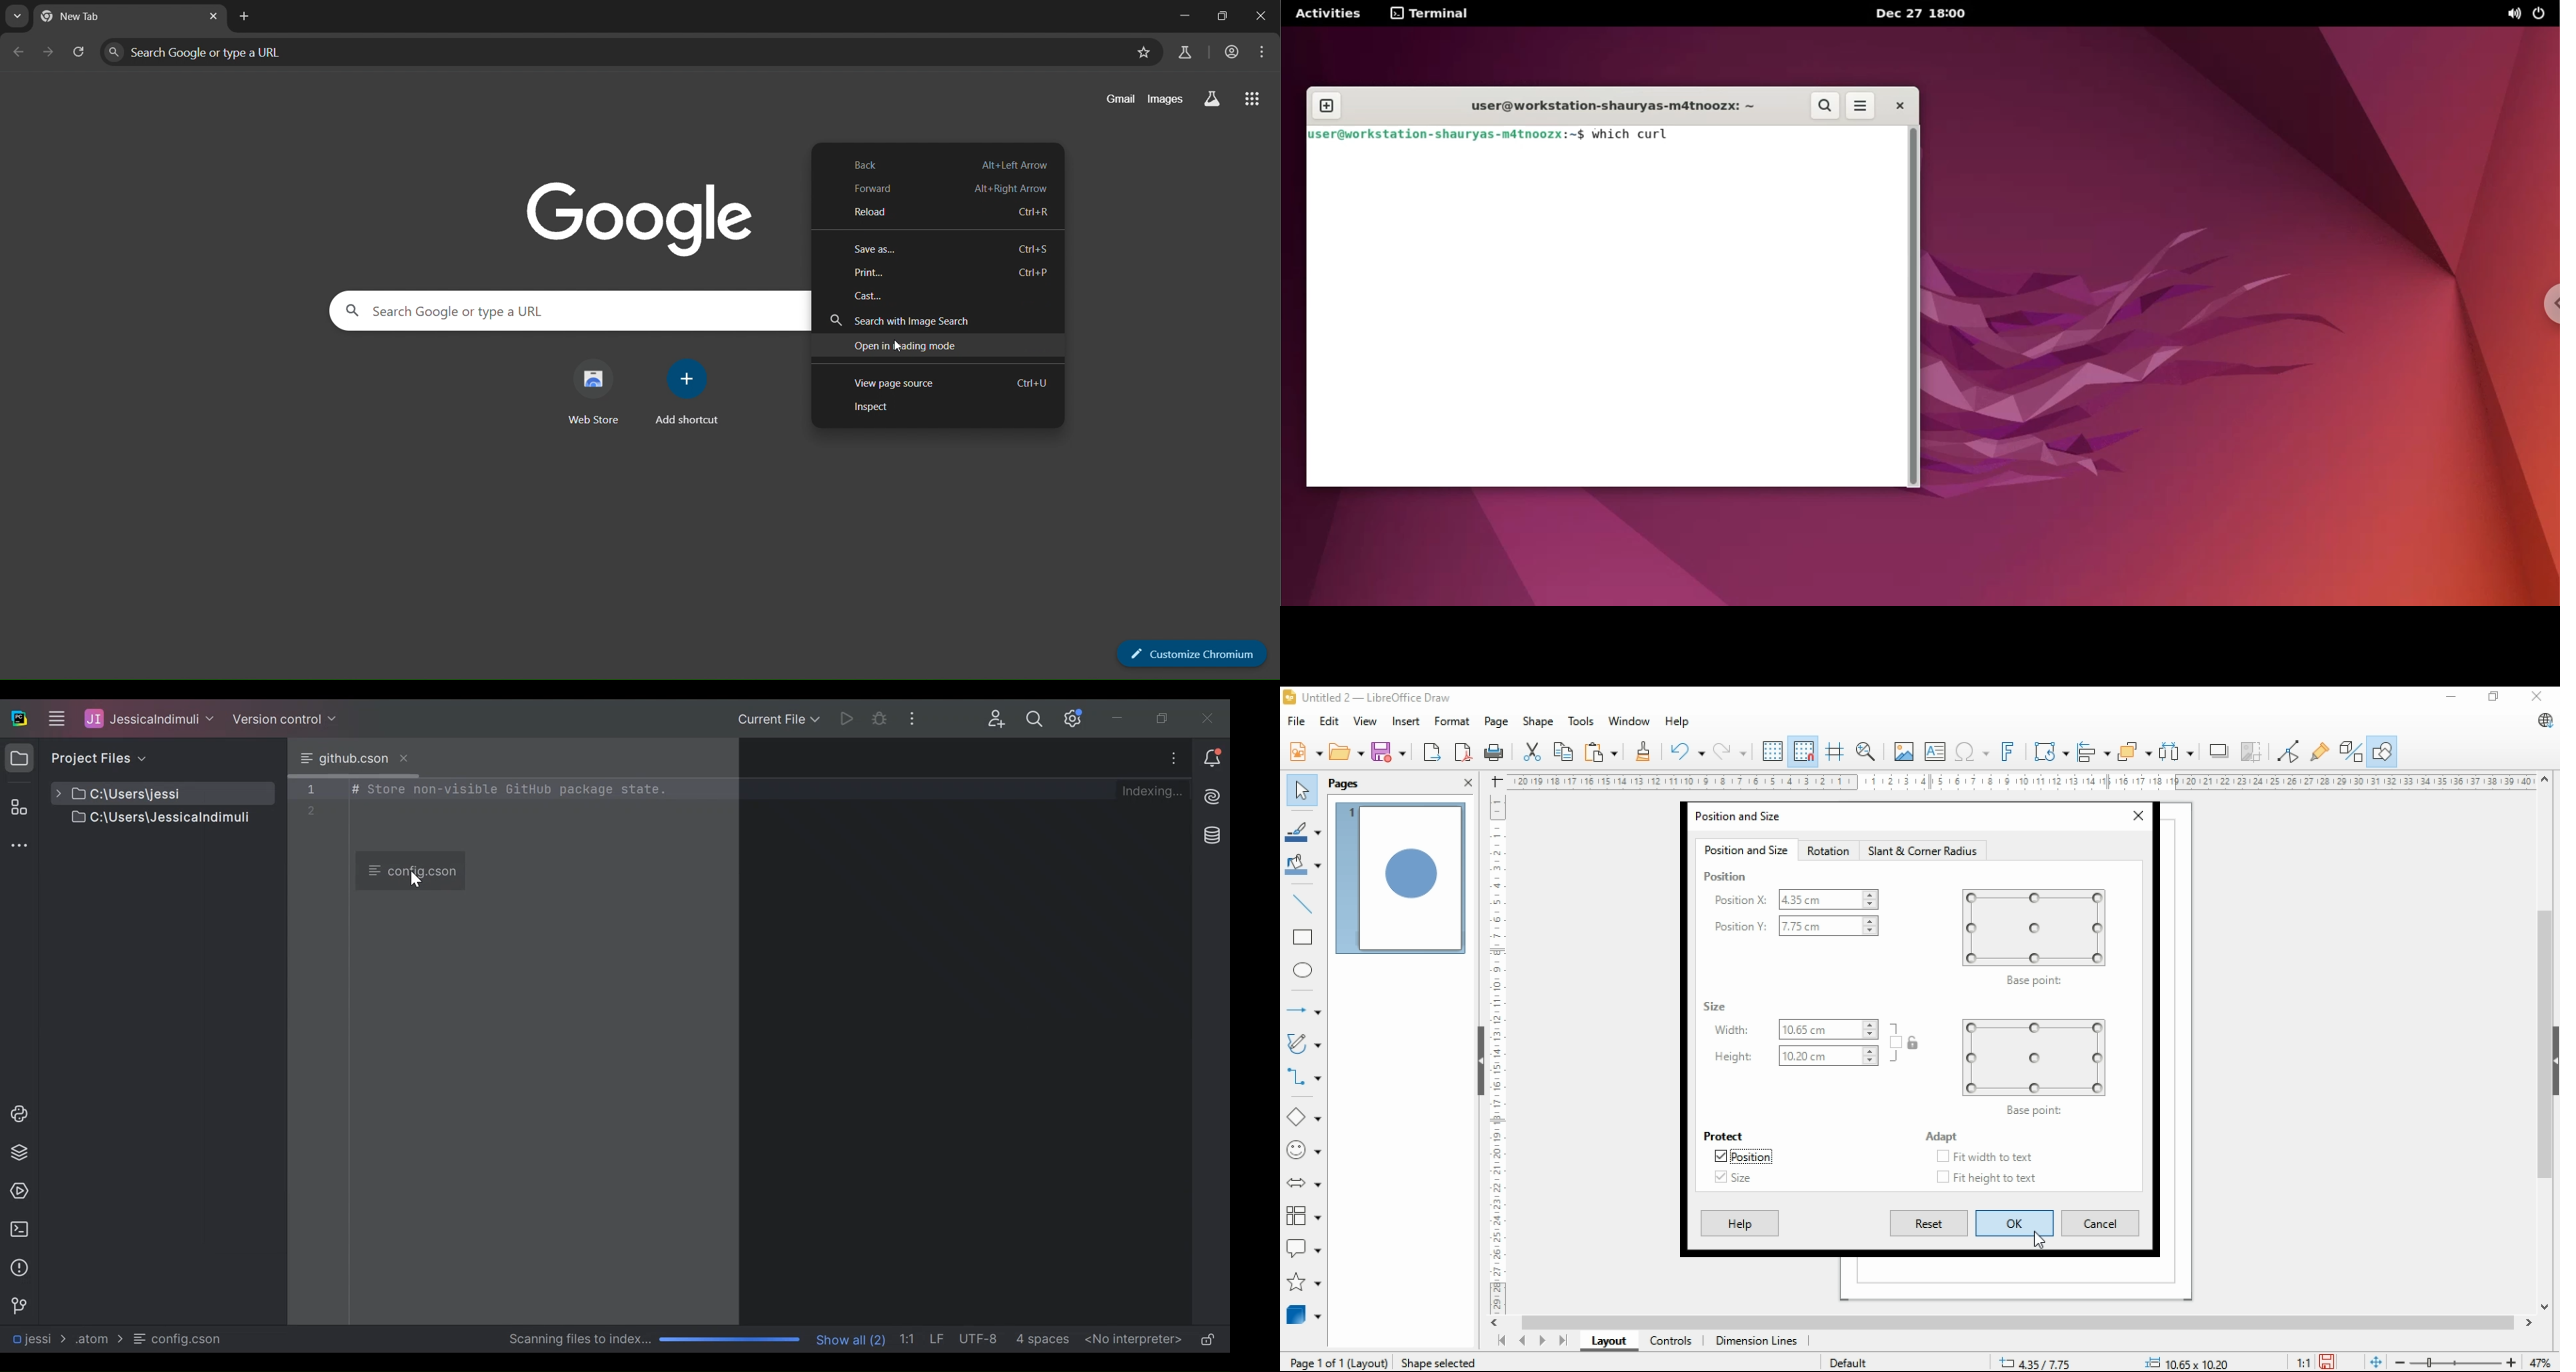  What do you see at coordinates (2093, 753) in the screenshot?
I see `align objects` at bounding box center [2093, 753].